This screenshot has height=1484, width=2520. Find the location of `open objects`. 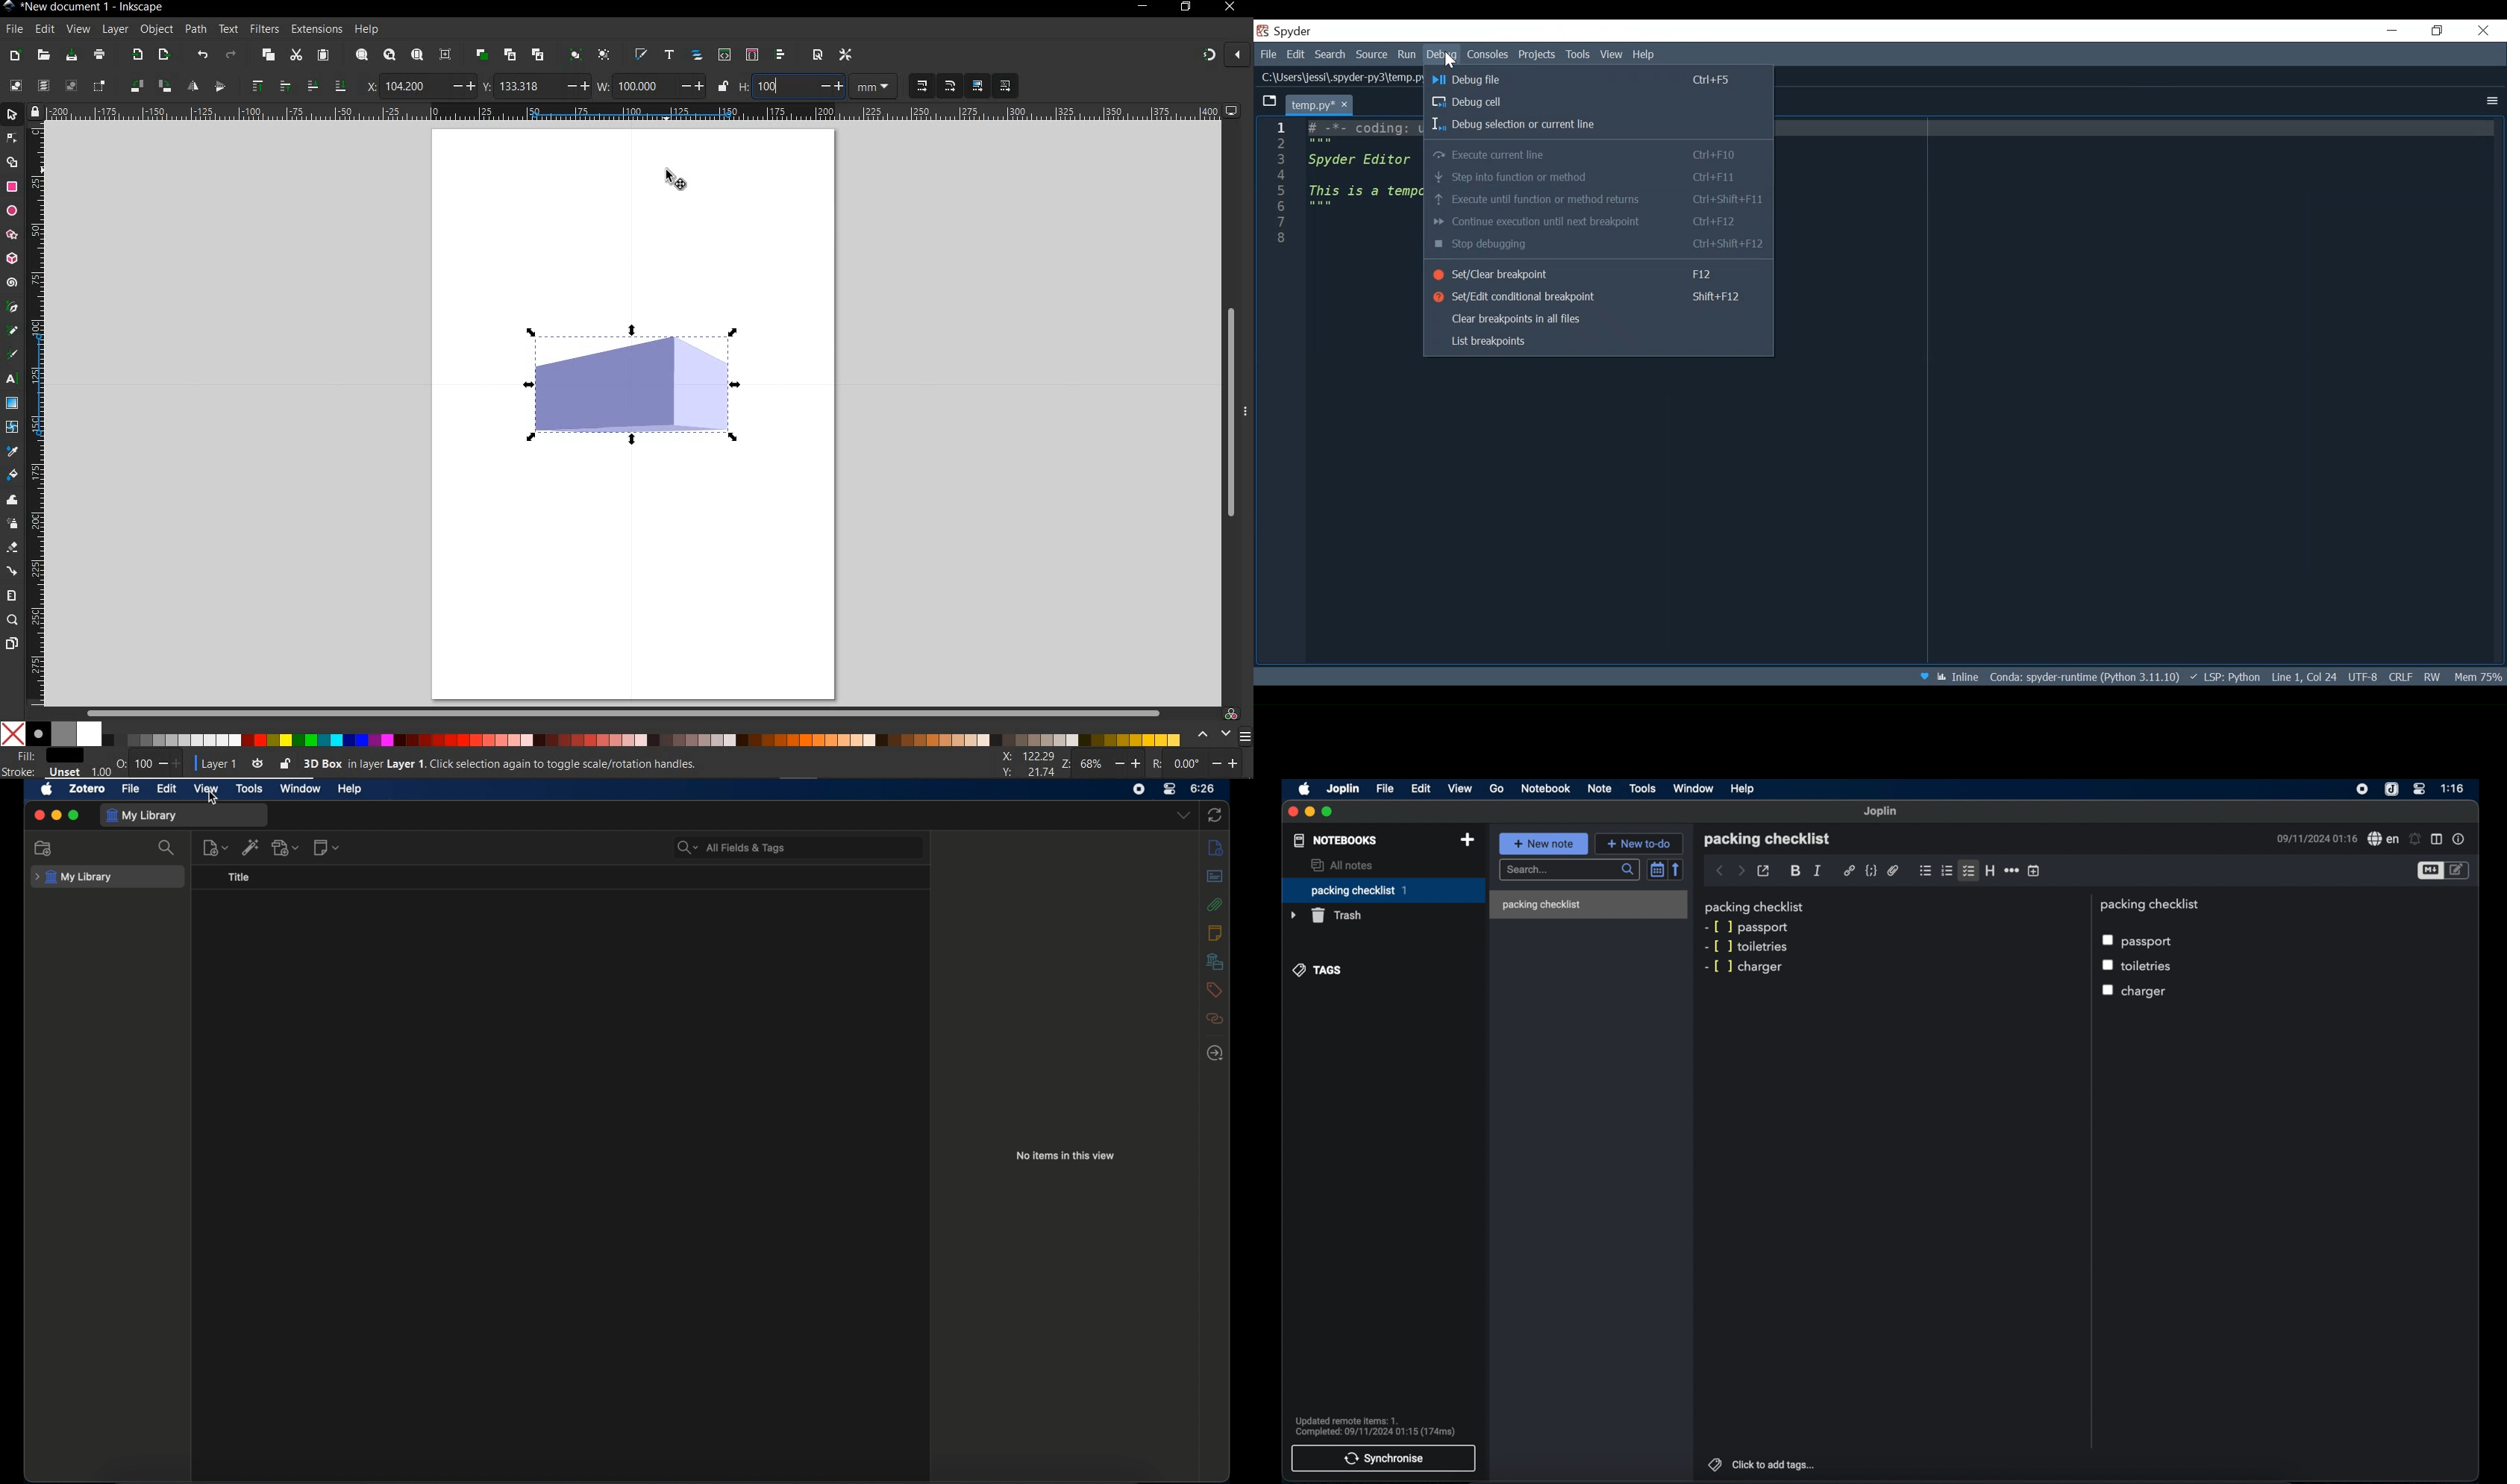

open objects is located at coordinates (698, 54).